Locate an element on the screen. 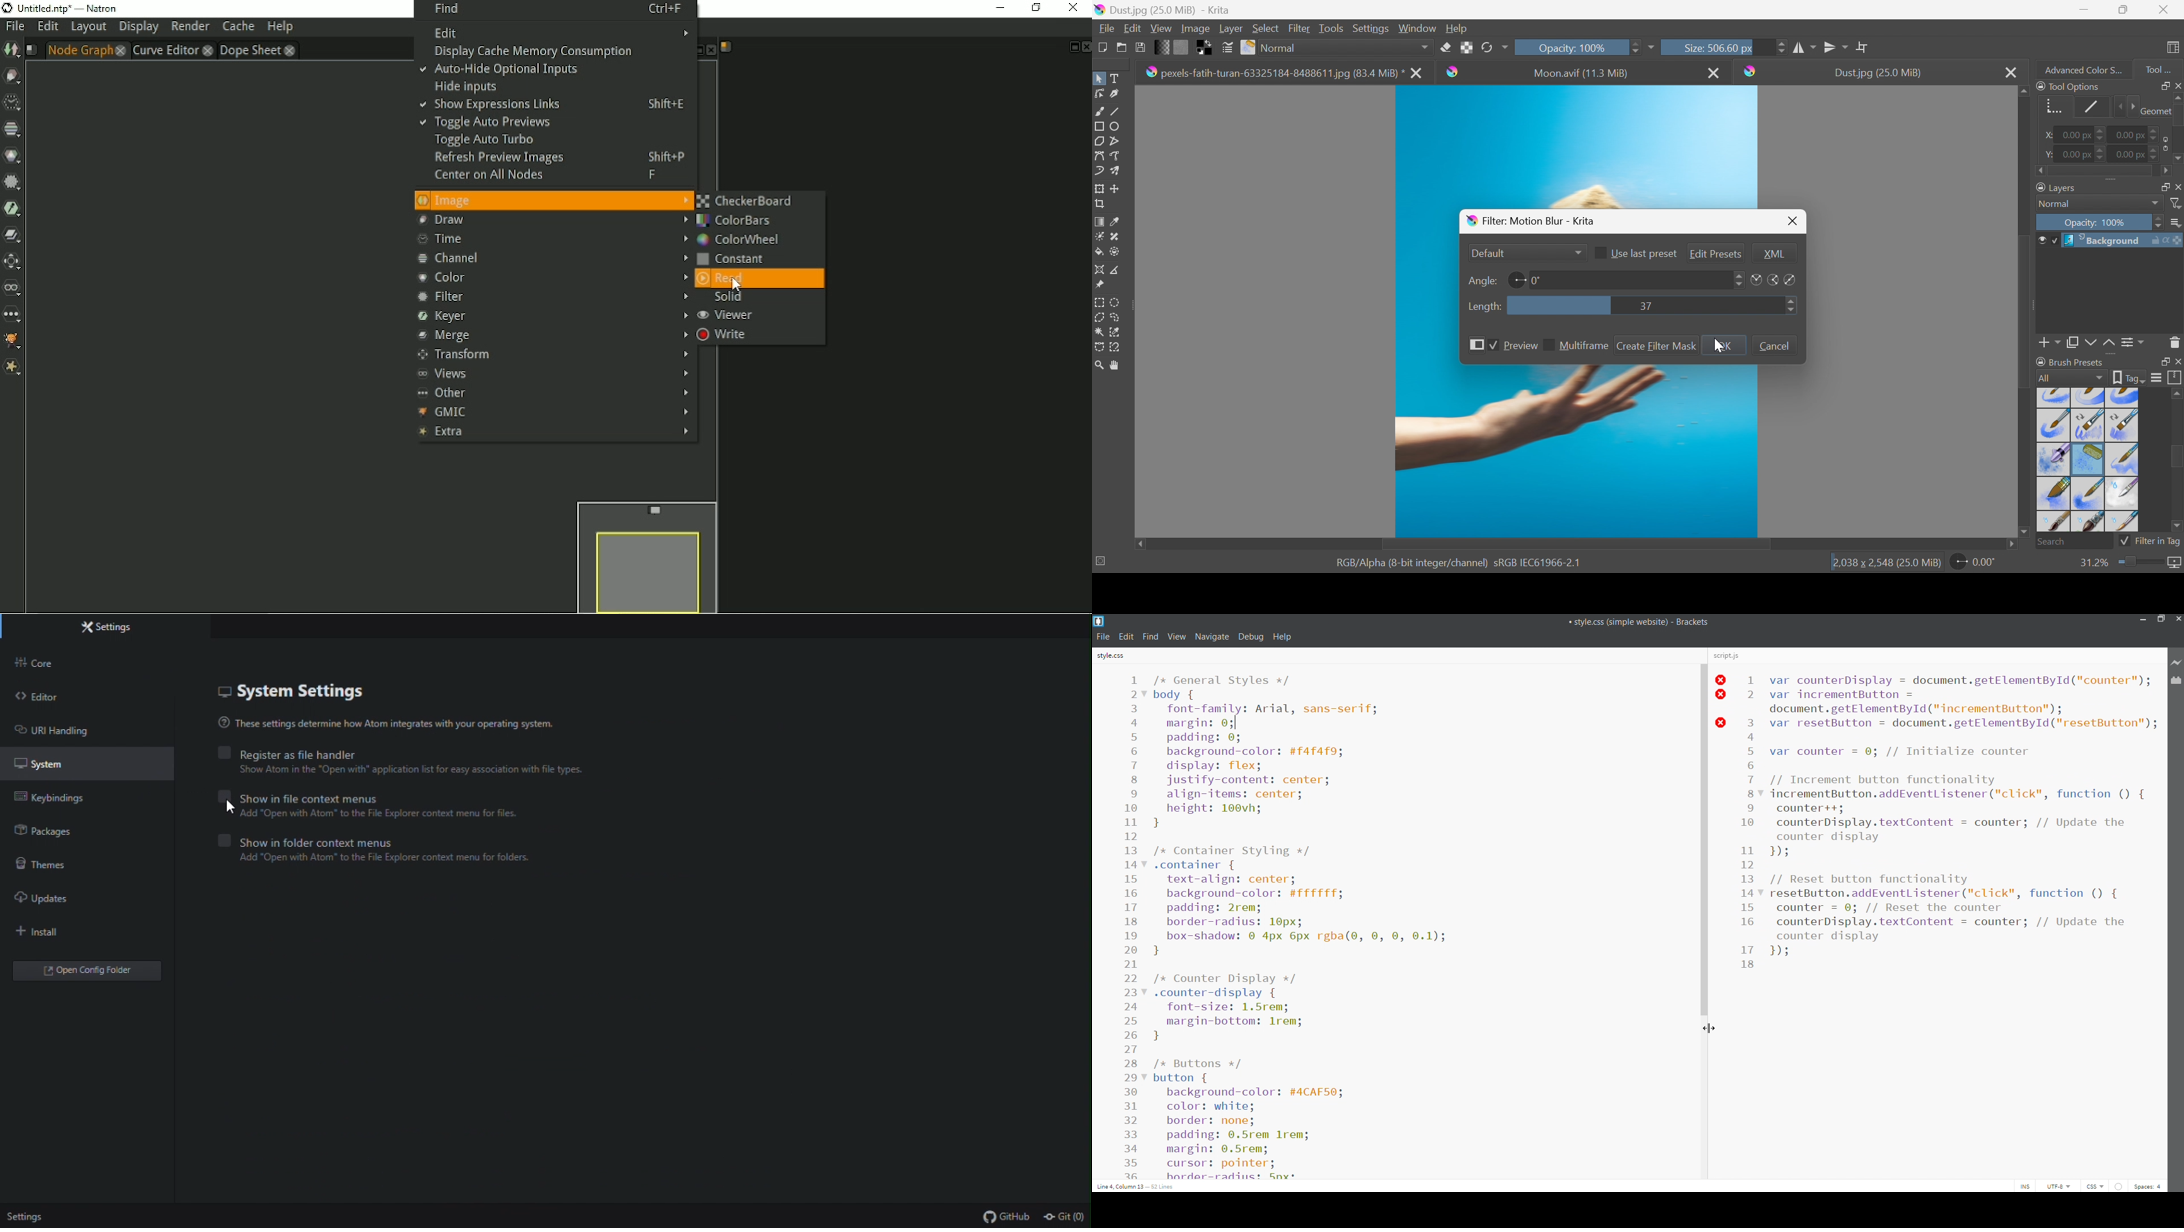 The width and height of the screenshot is (2184, 1232). space count is located at coordinates (2149, 1188).